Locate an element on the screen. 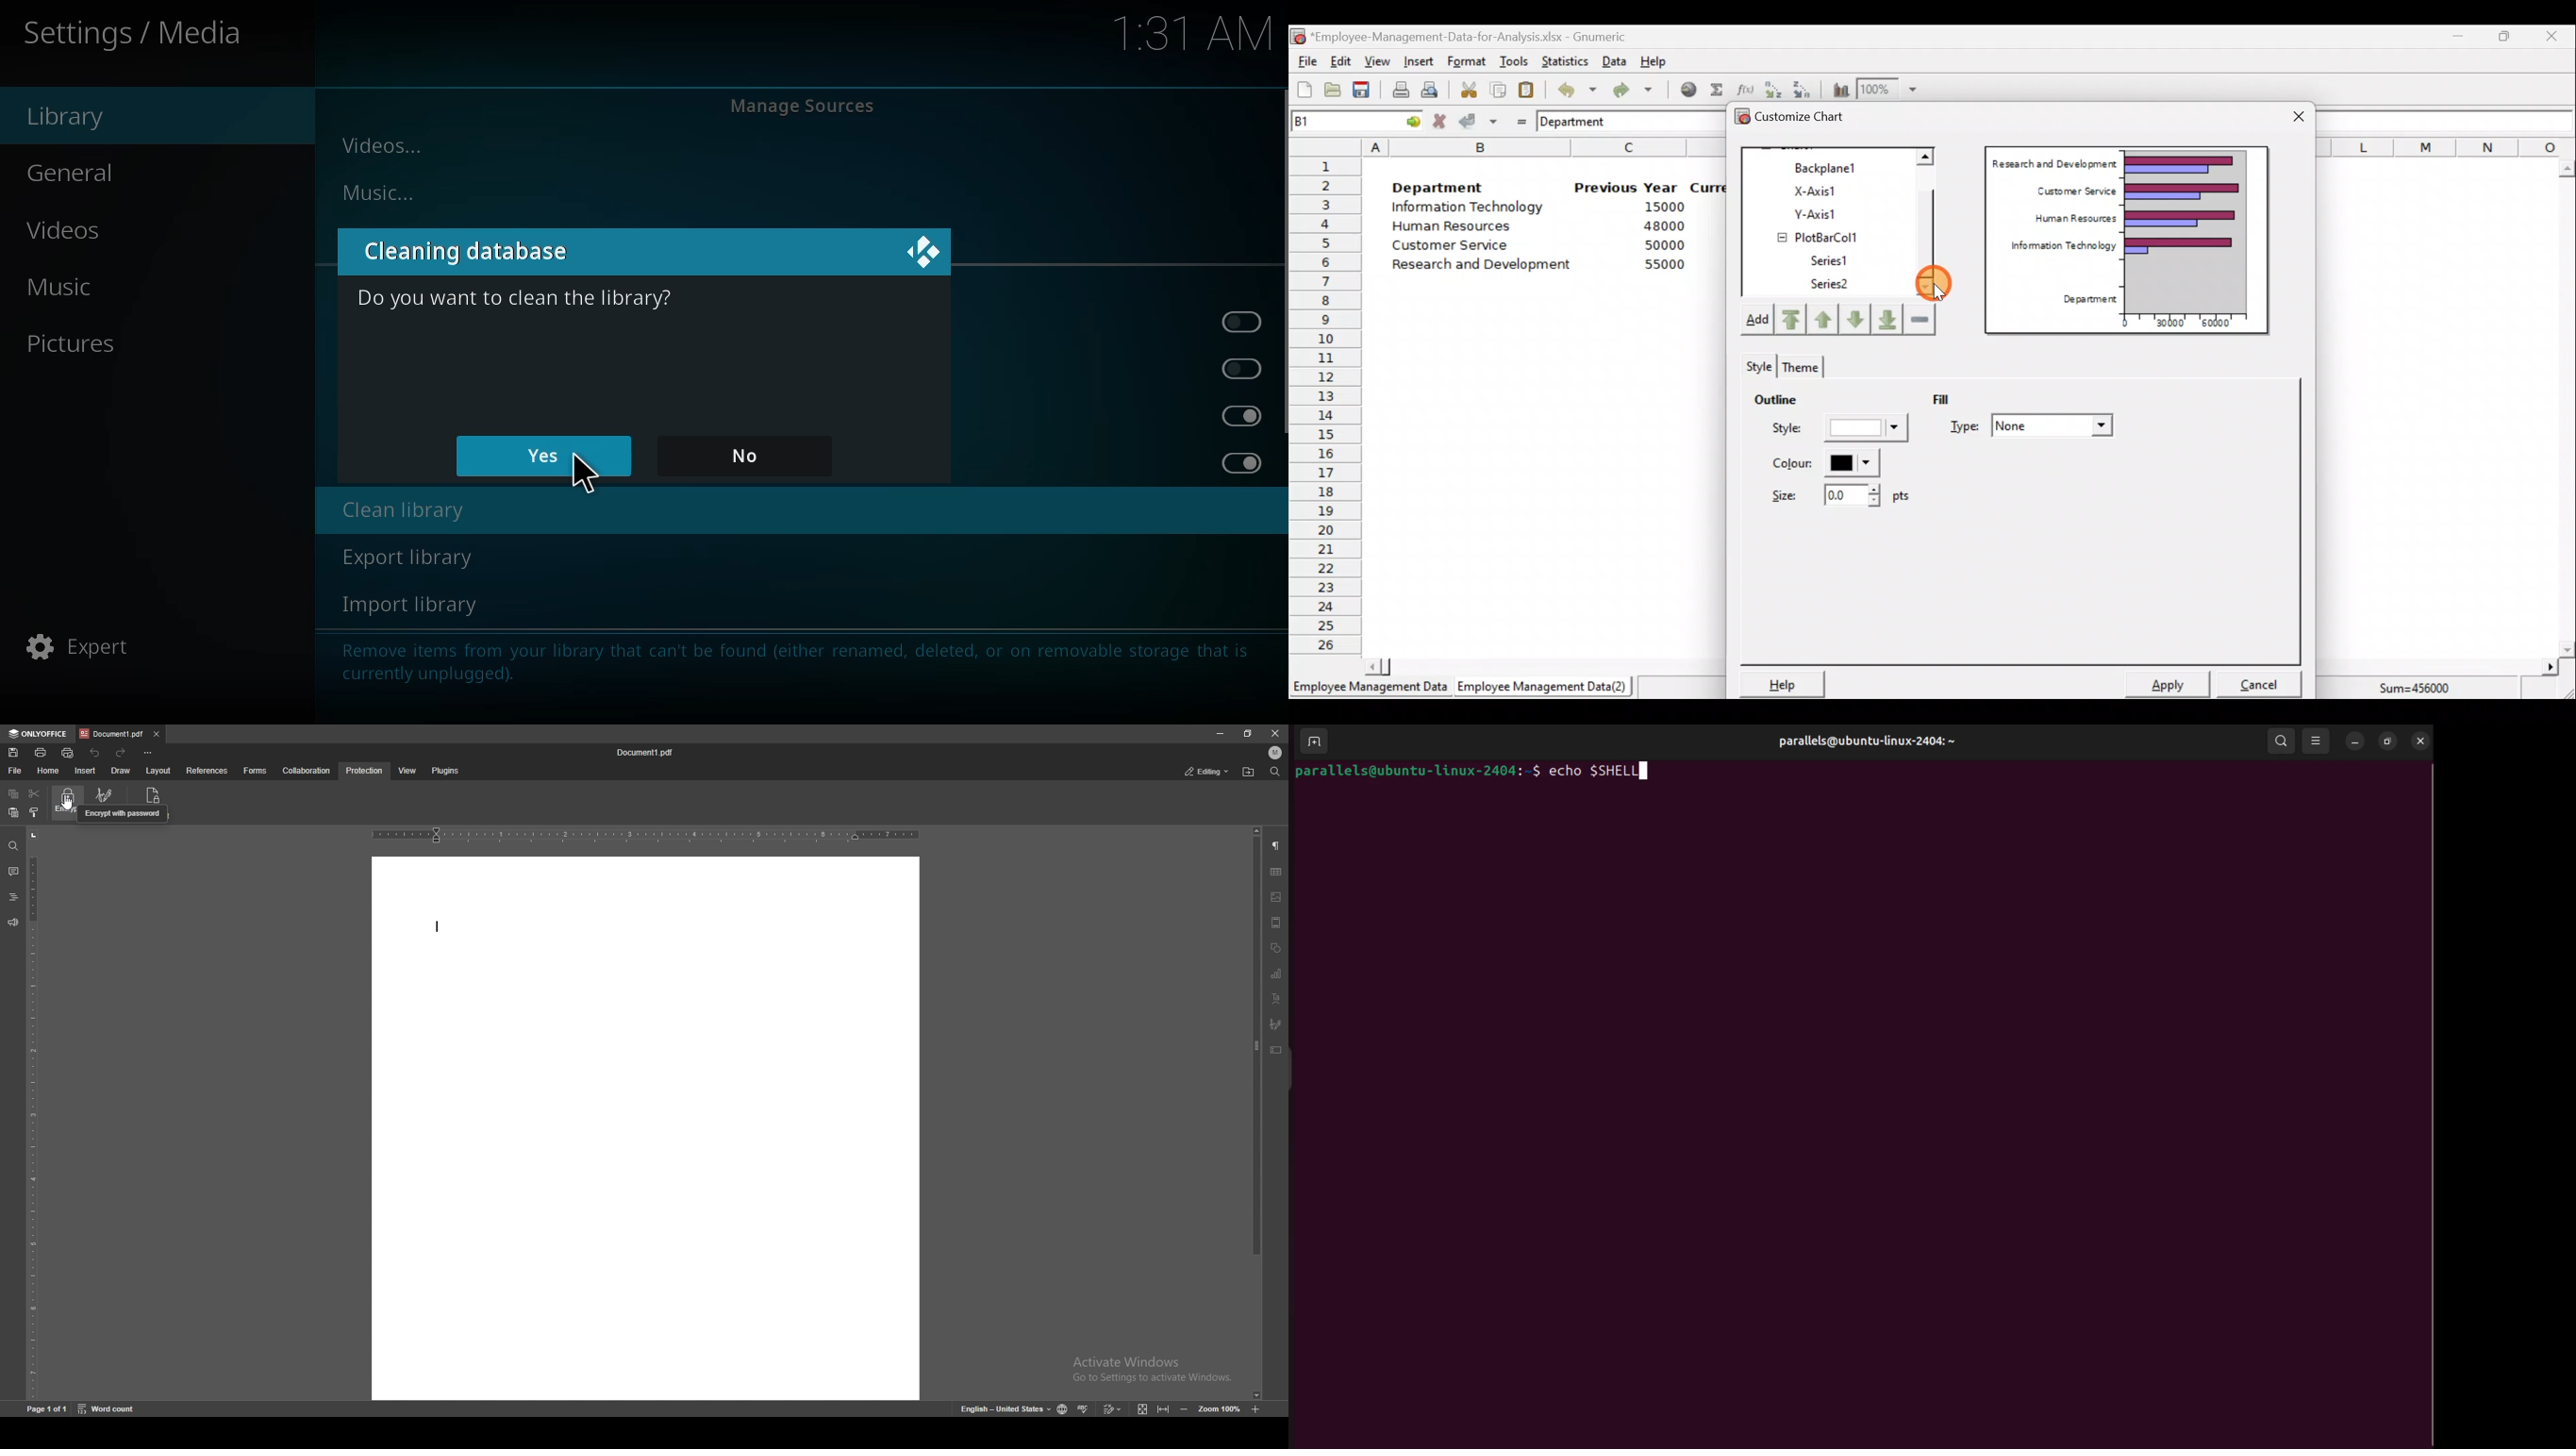 The image size is (2576, 1456). Insert hyperlink is located at coordinates (1684, 89).